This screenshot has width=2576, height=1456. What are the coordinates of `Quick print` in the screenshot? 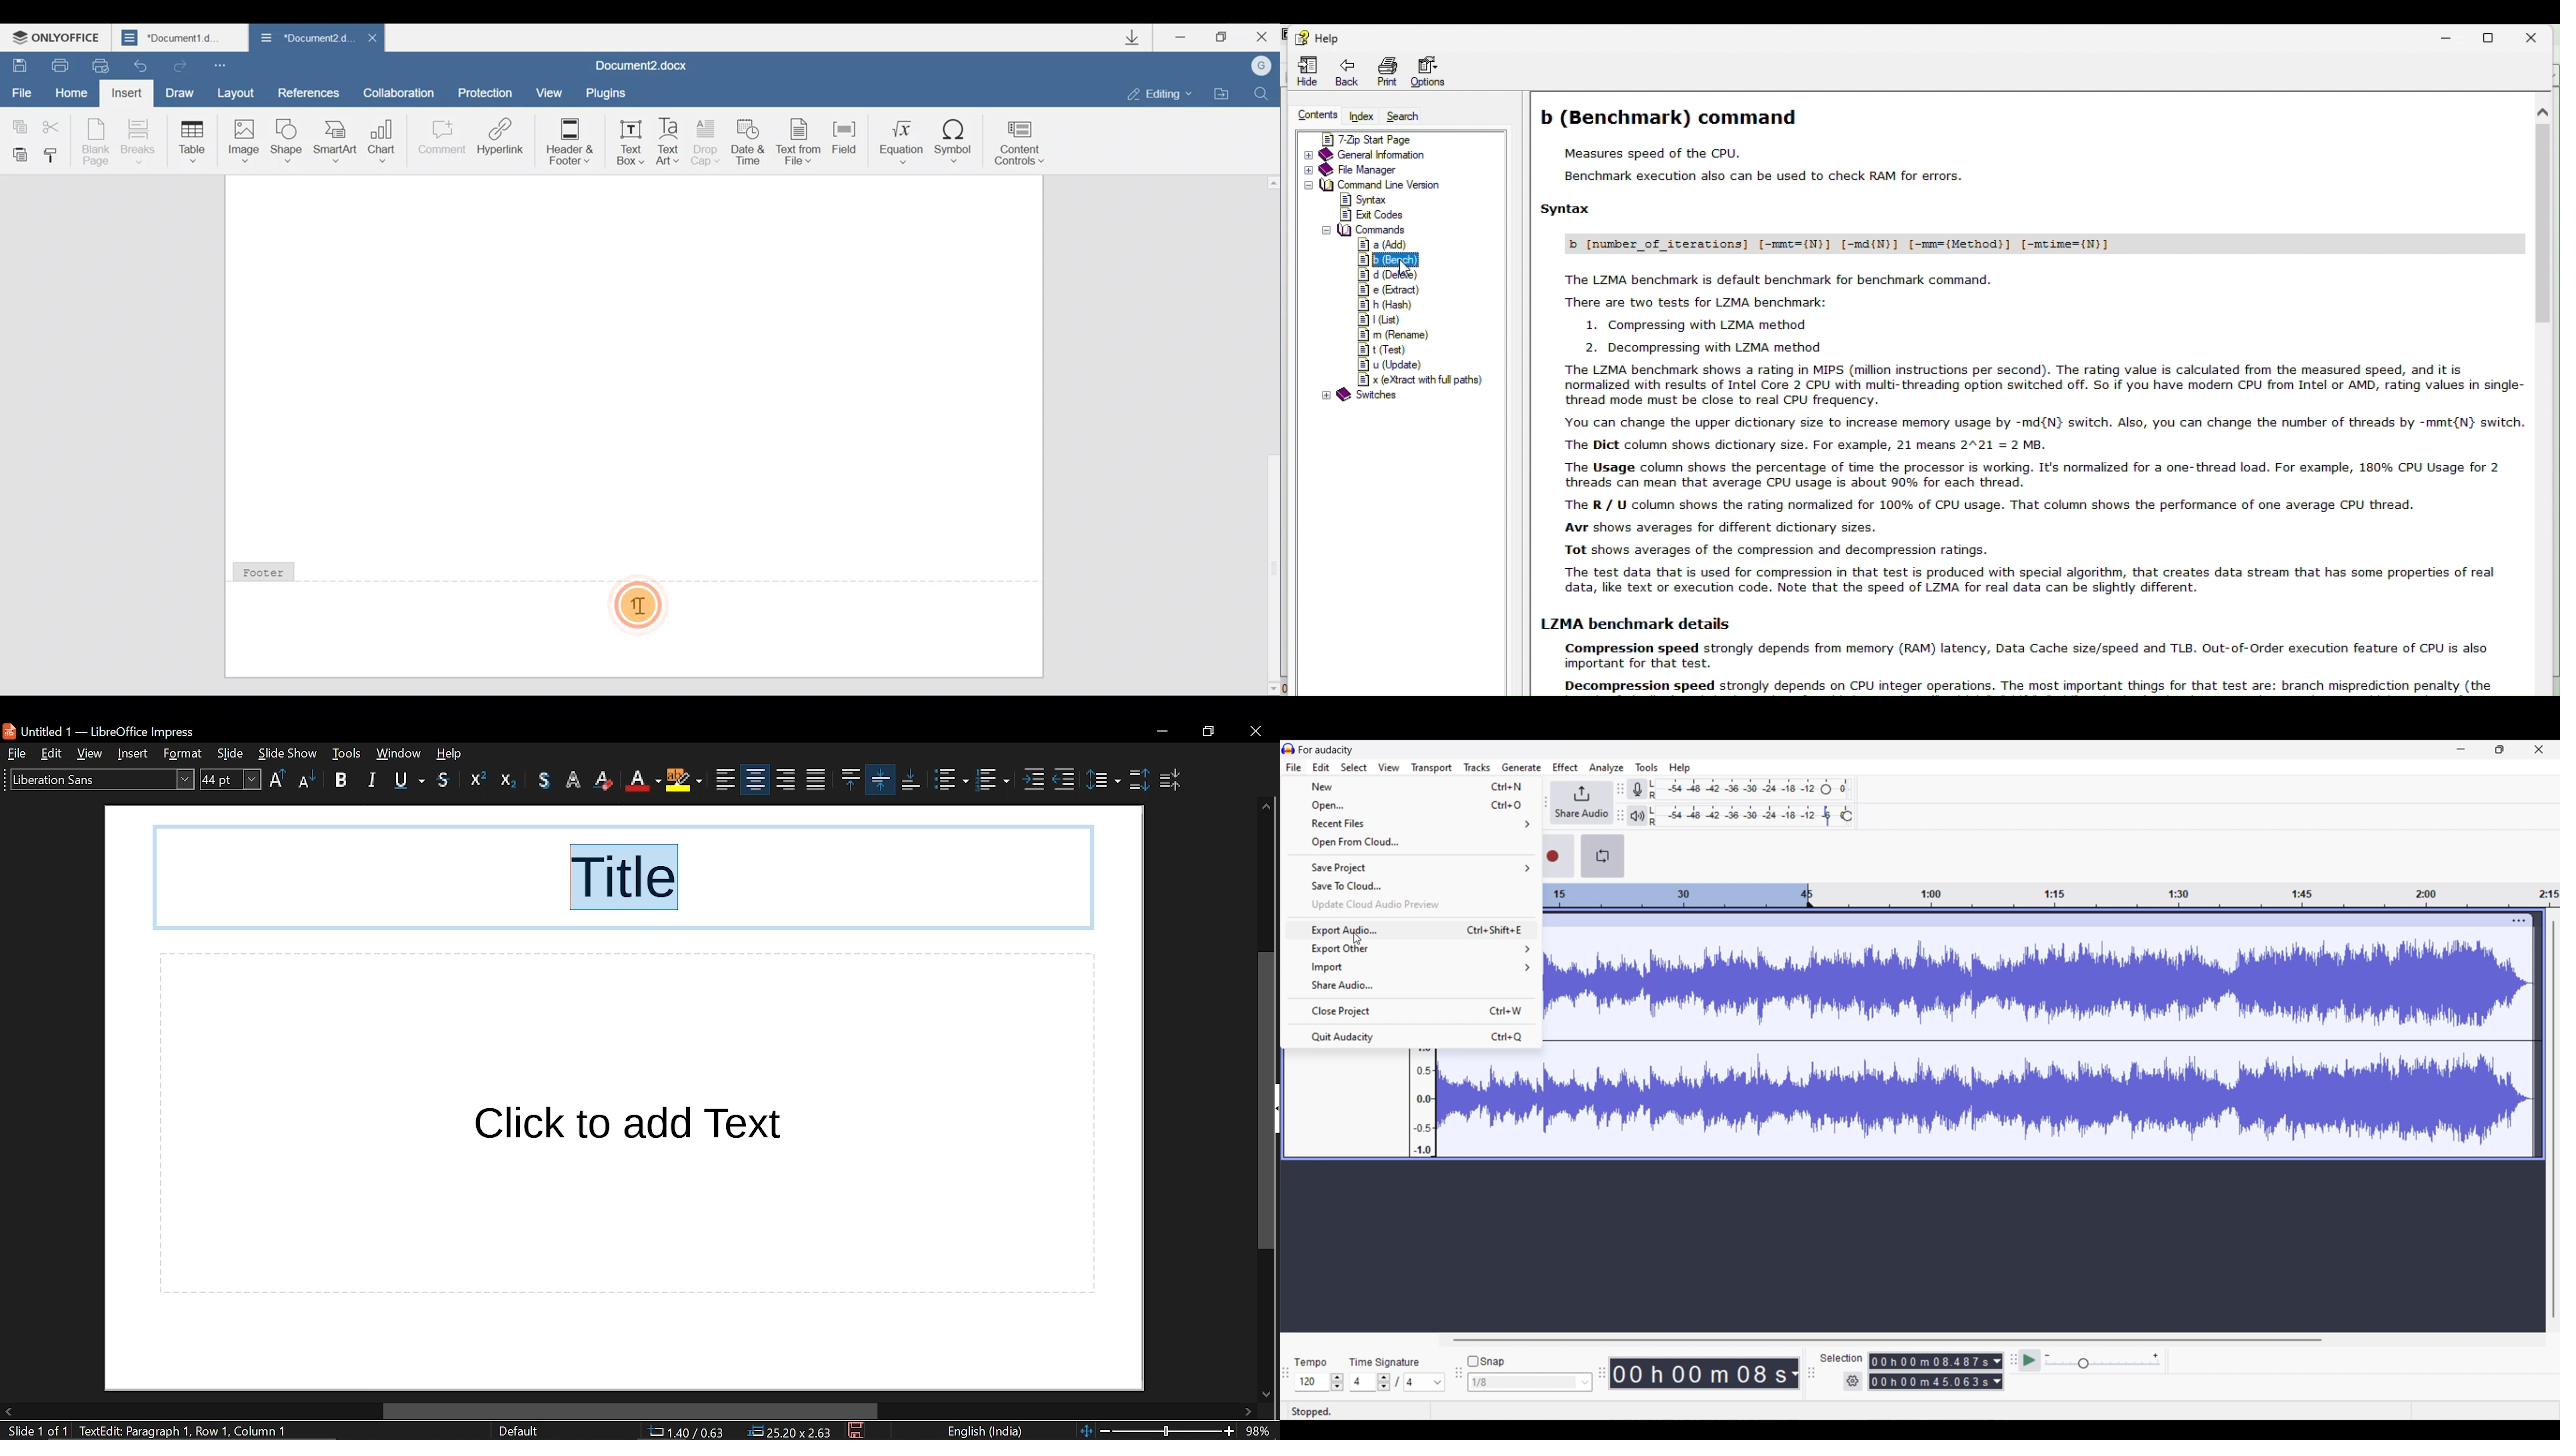 It's located at (101, 65).